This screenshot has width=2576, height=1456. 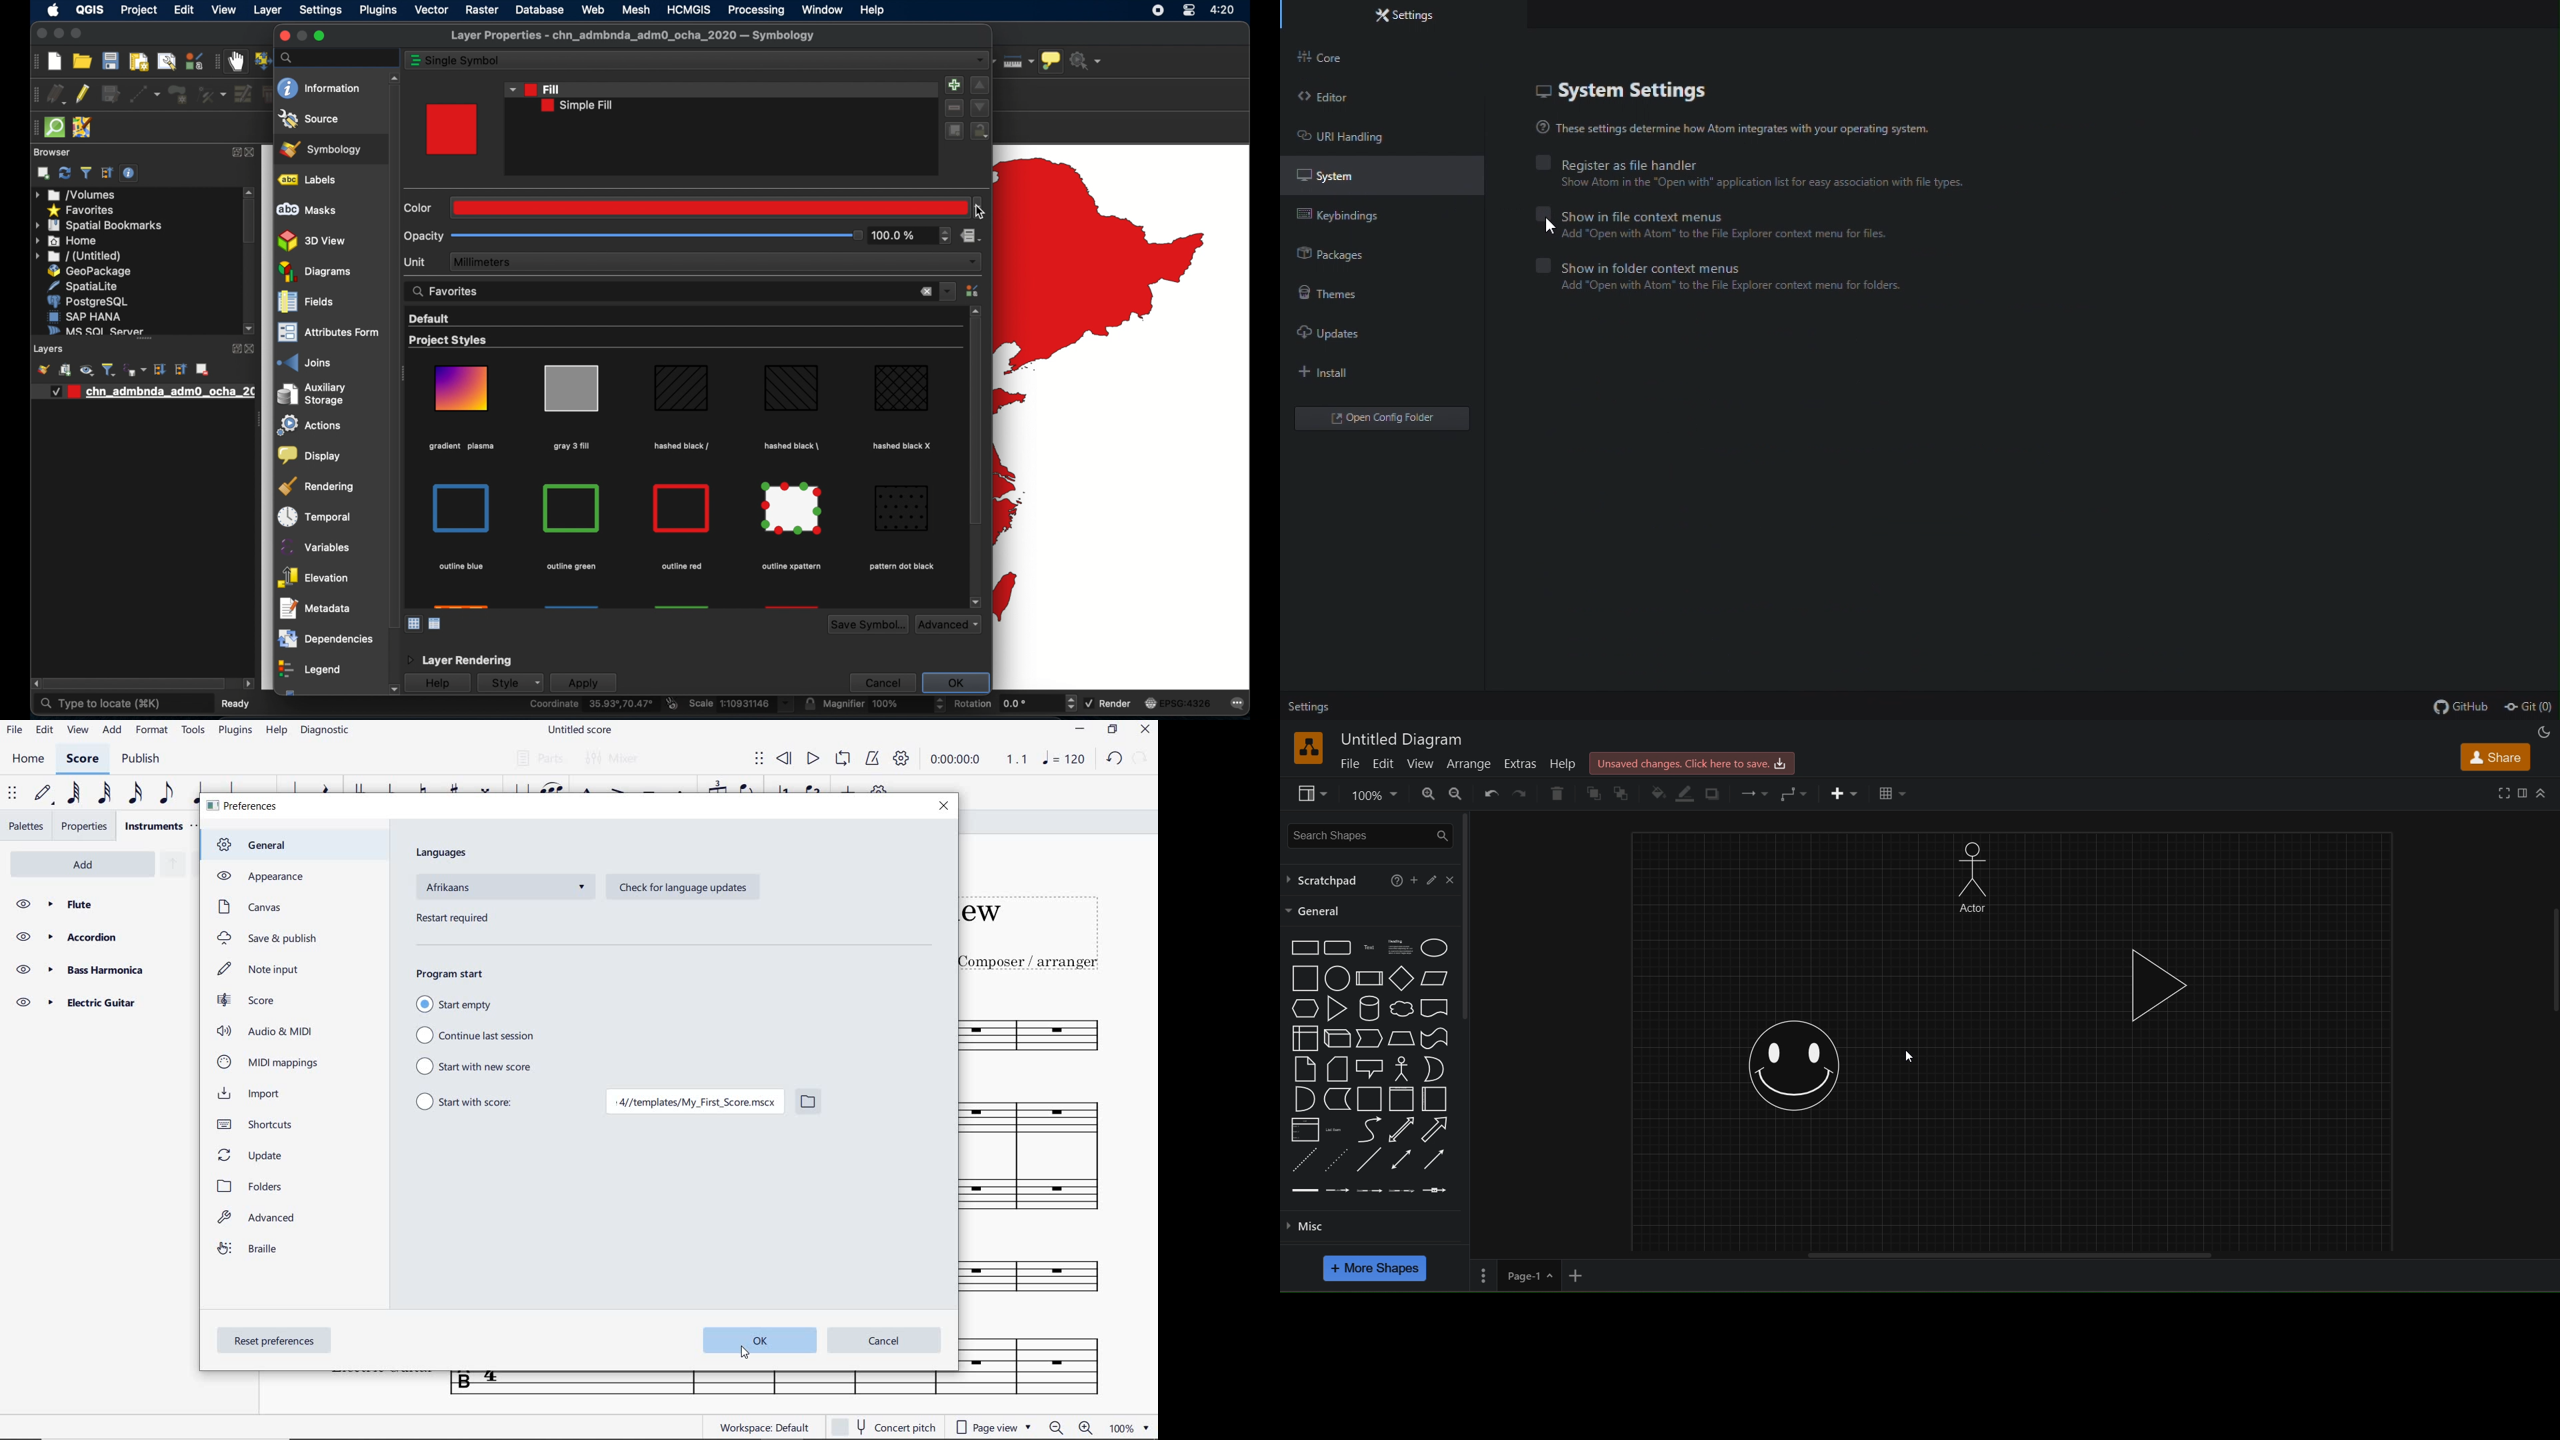 I want to click on select to move, so click(x=759, y=759).